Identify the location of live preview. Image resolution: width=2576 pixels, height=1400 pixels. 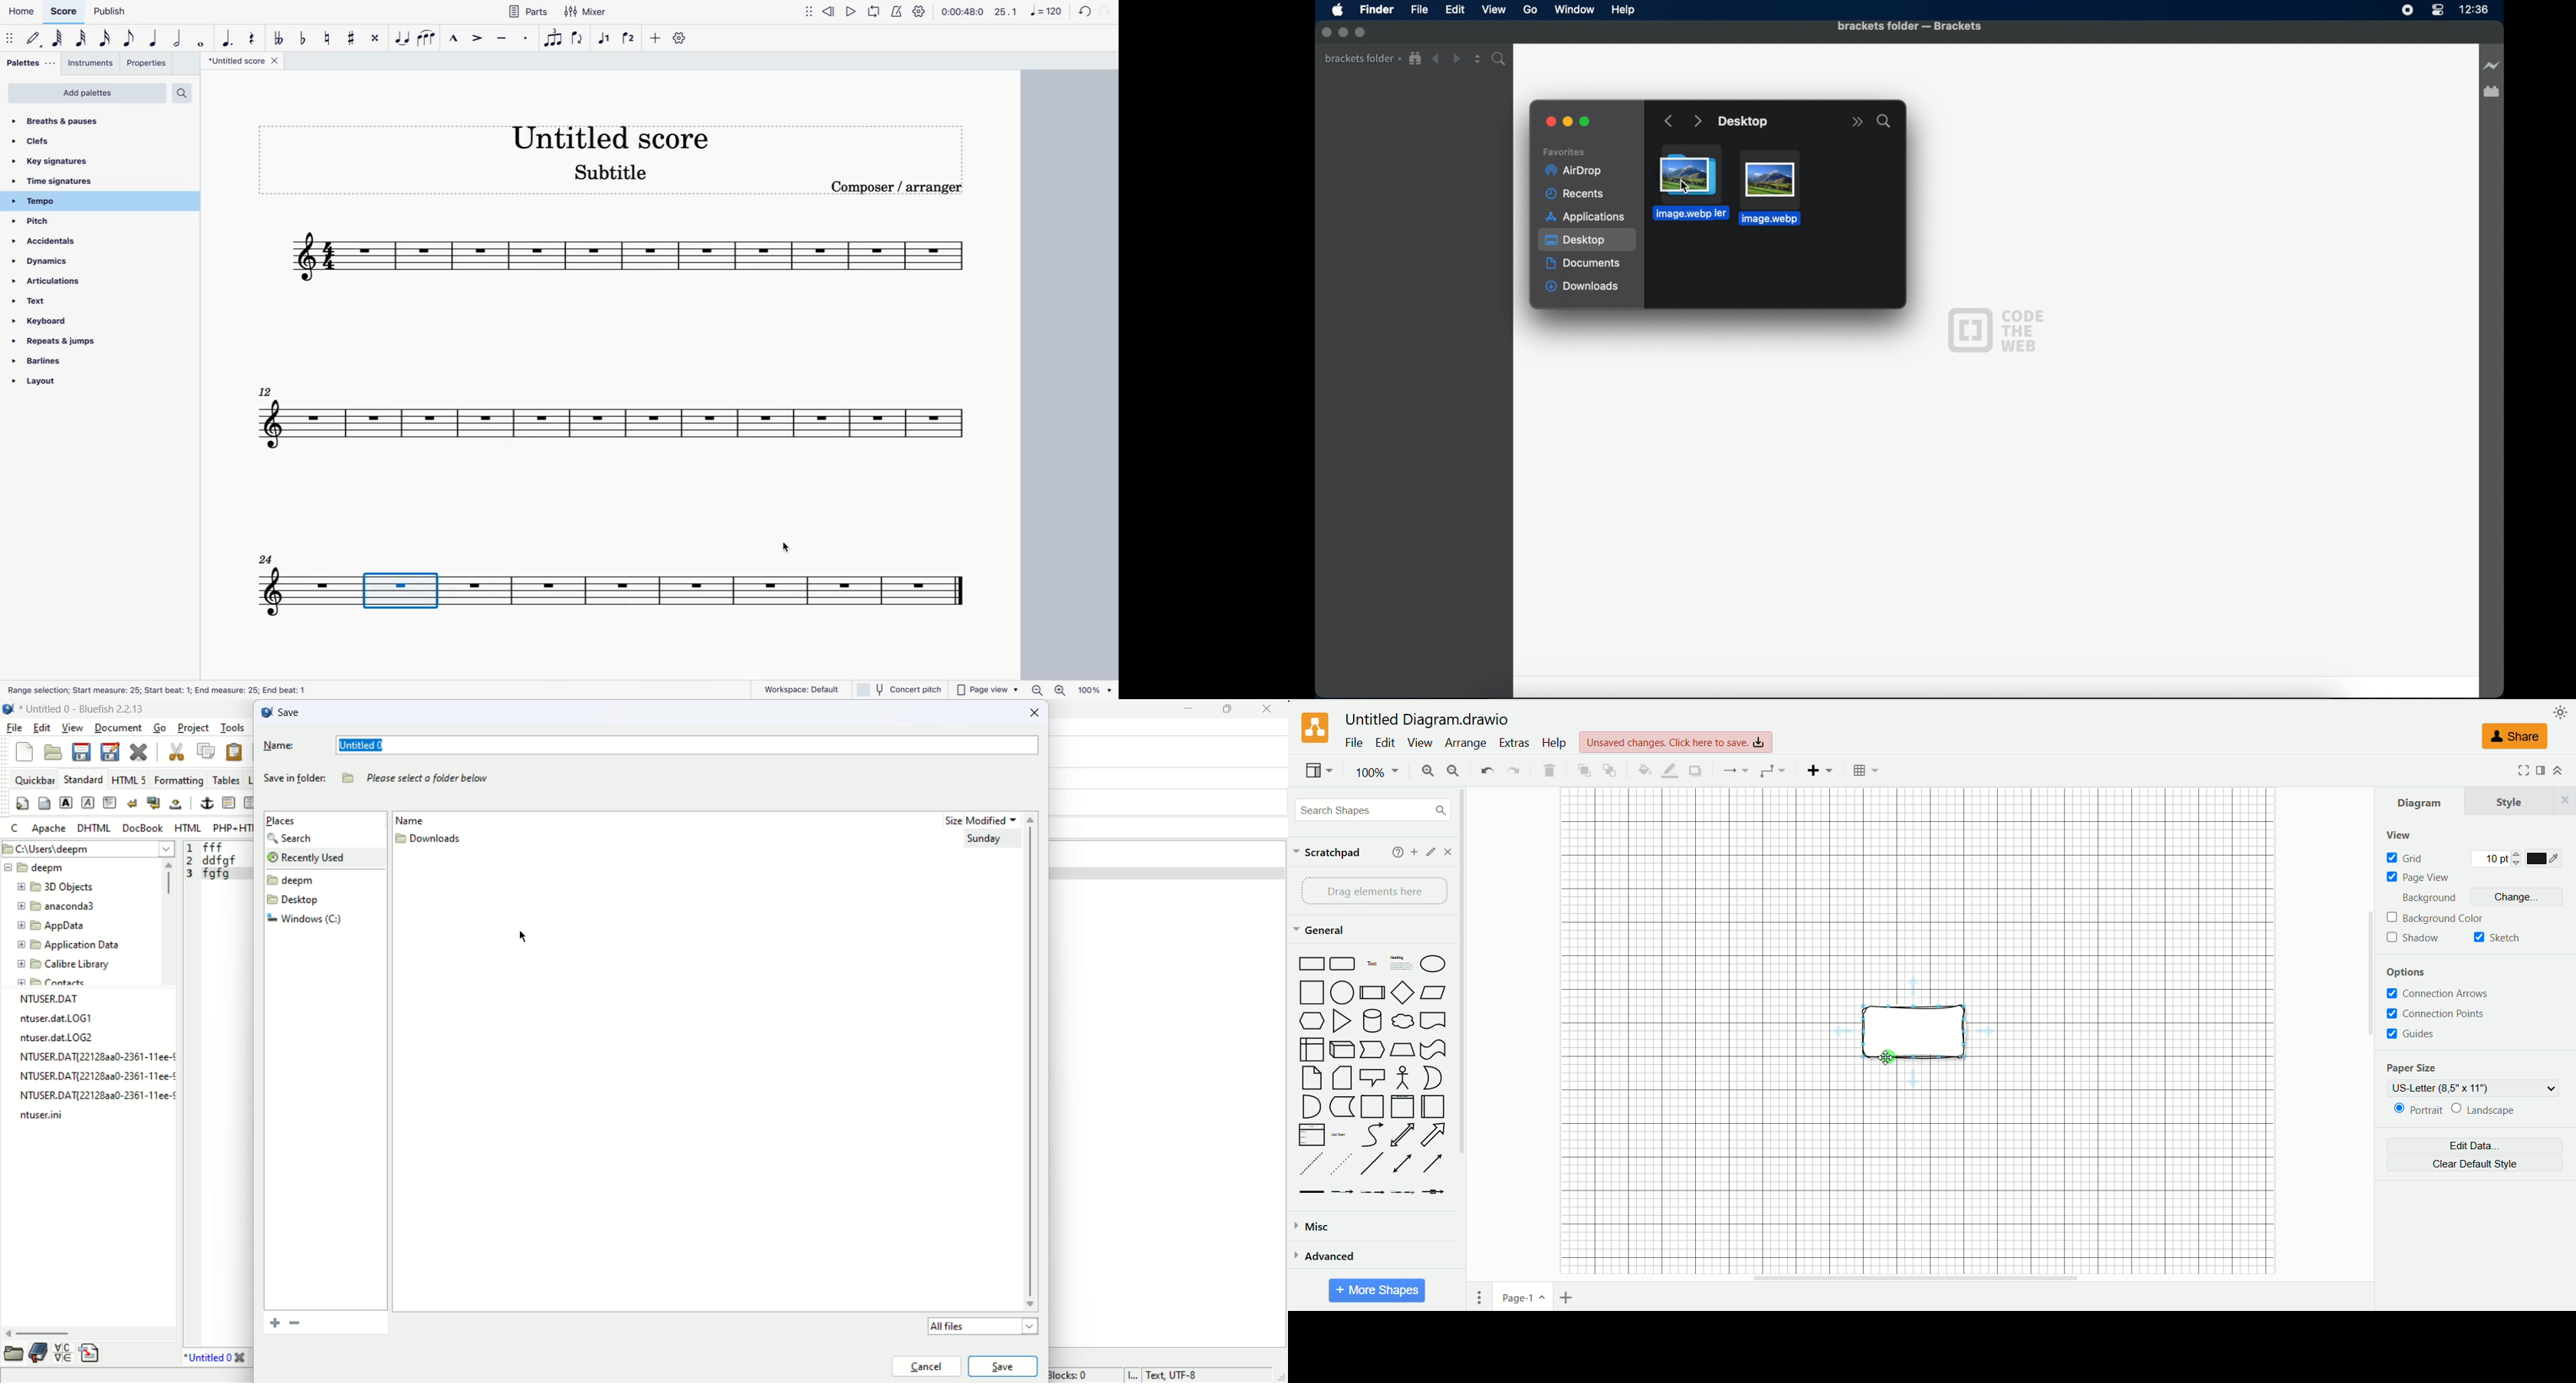
(2492, 65).